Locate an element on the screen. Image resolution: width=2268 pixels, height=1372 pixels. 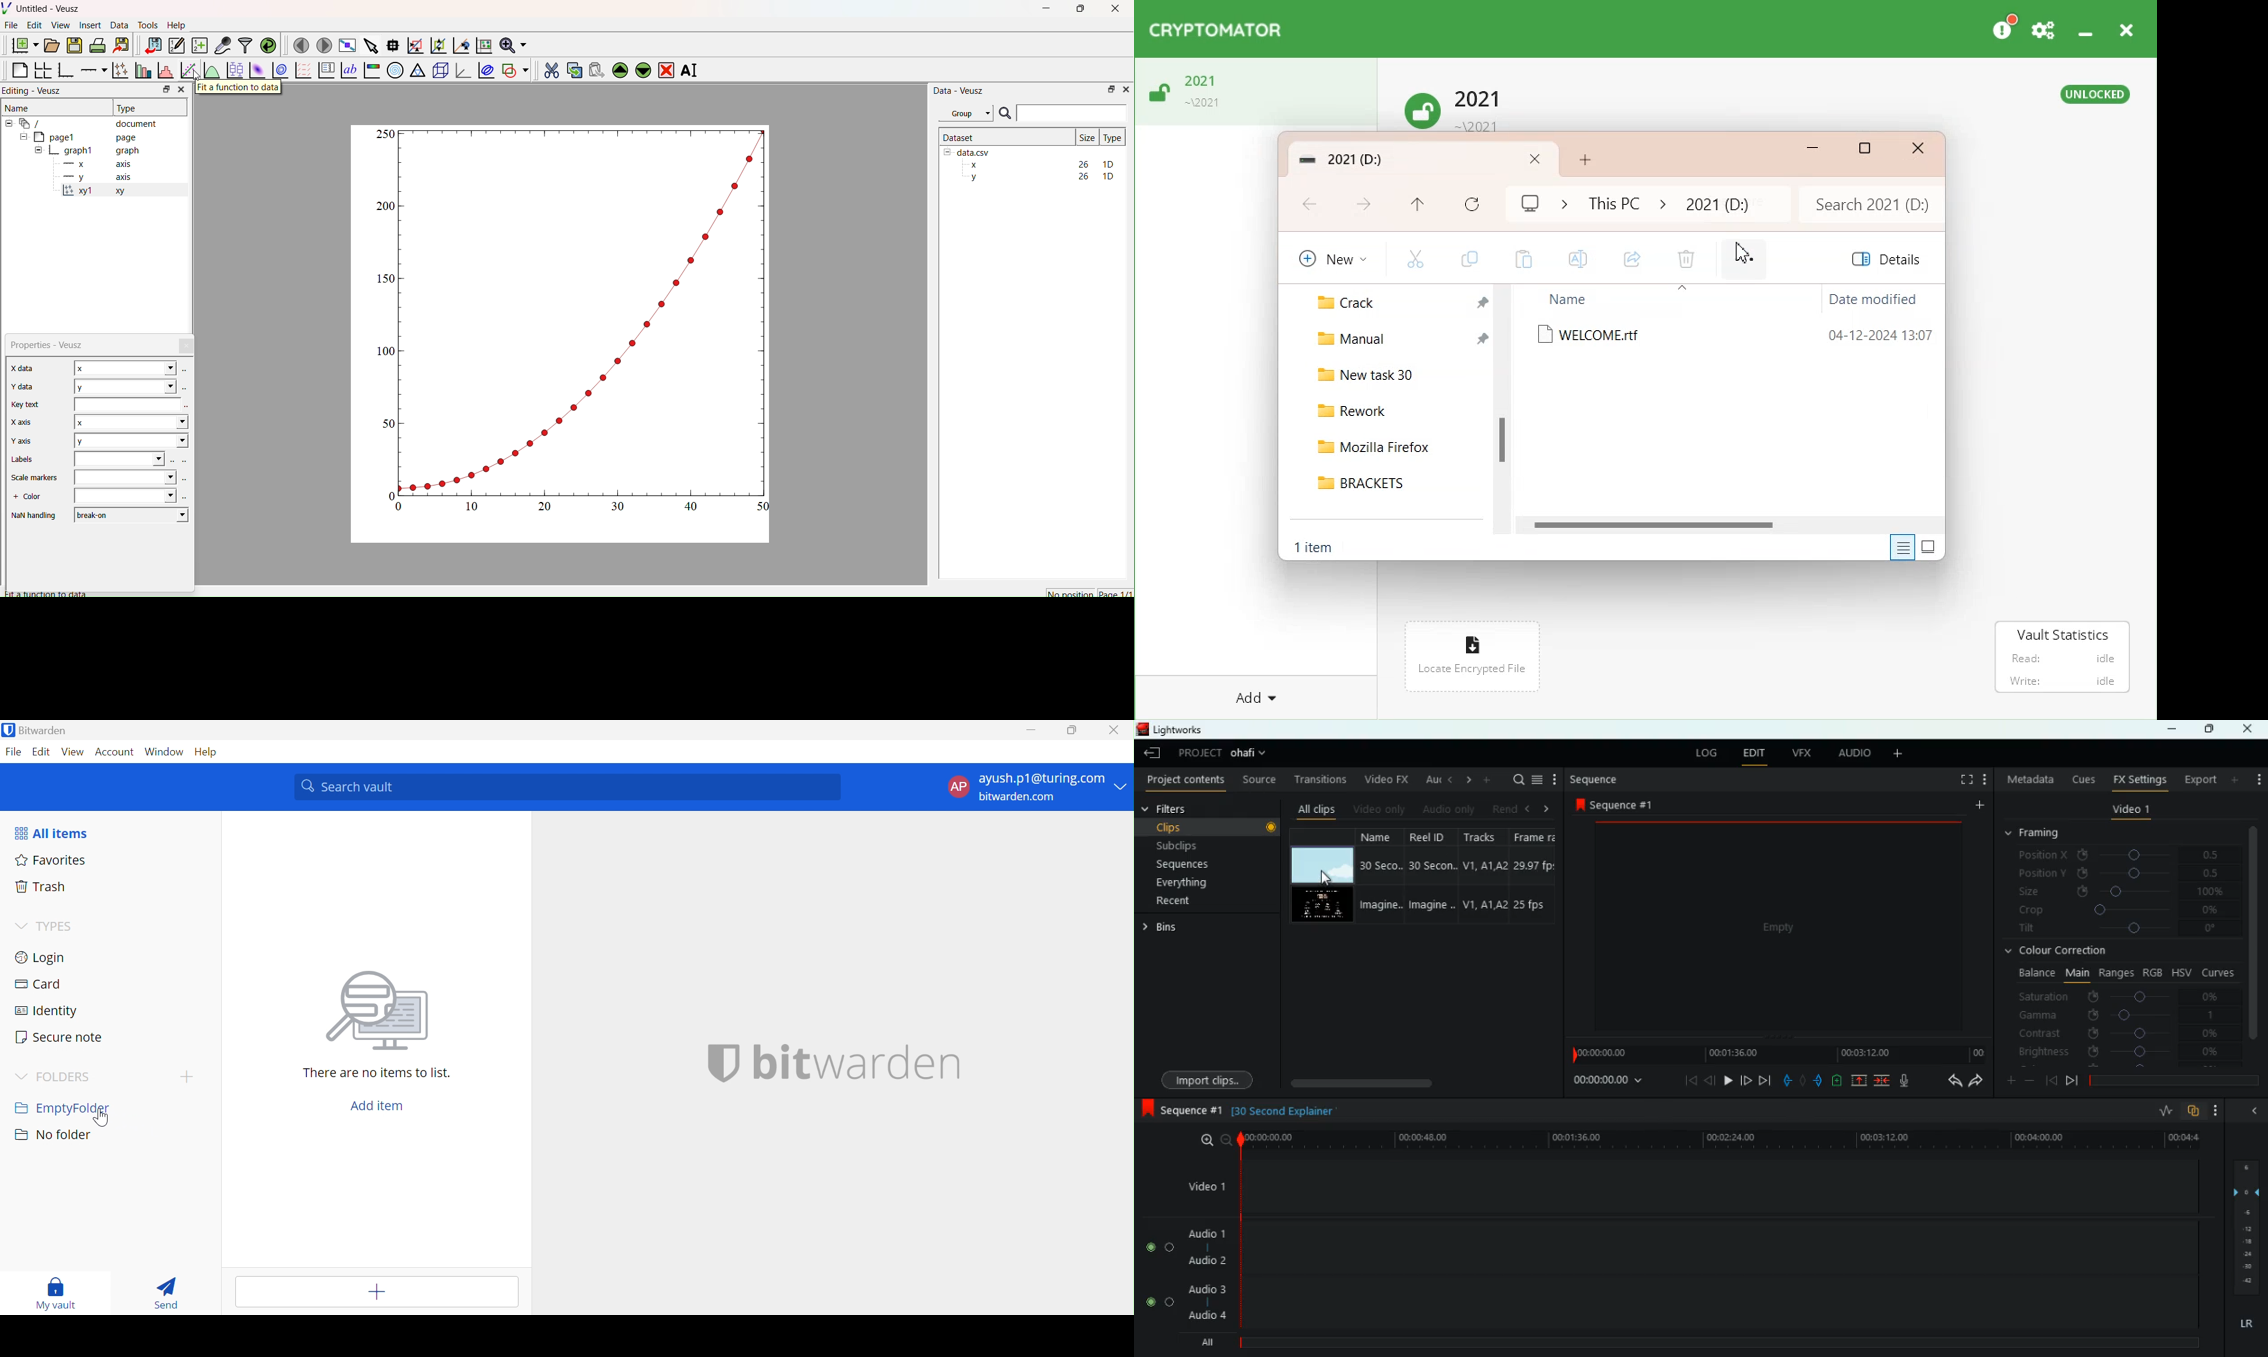
crop is located at coordinates (2120, 912).